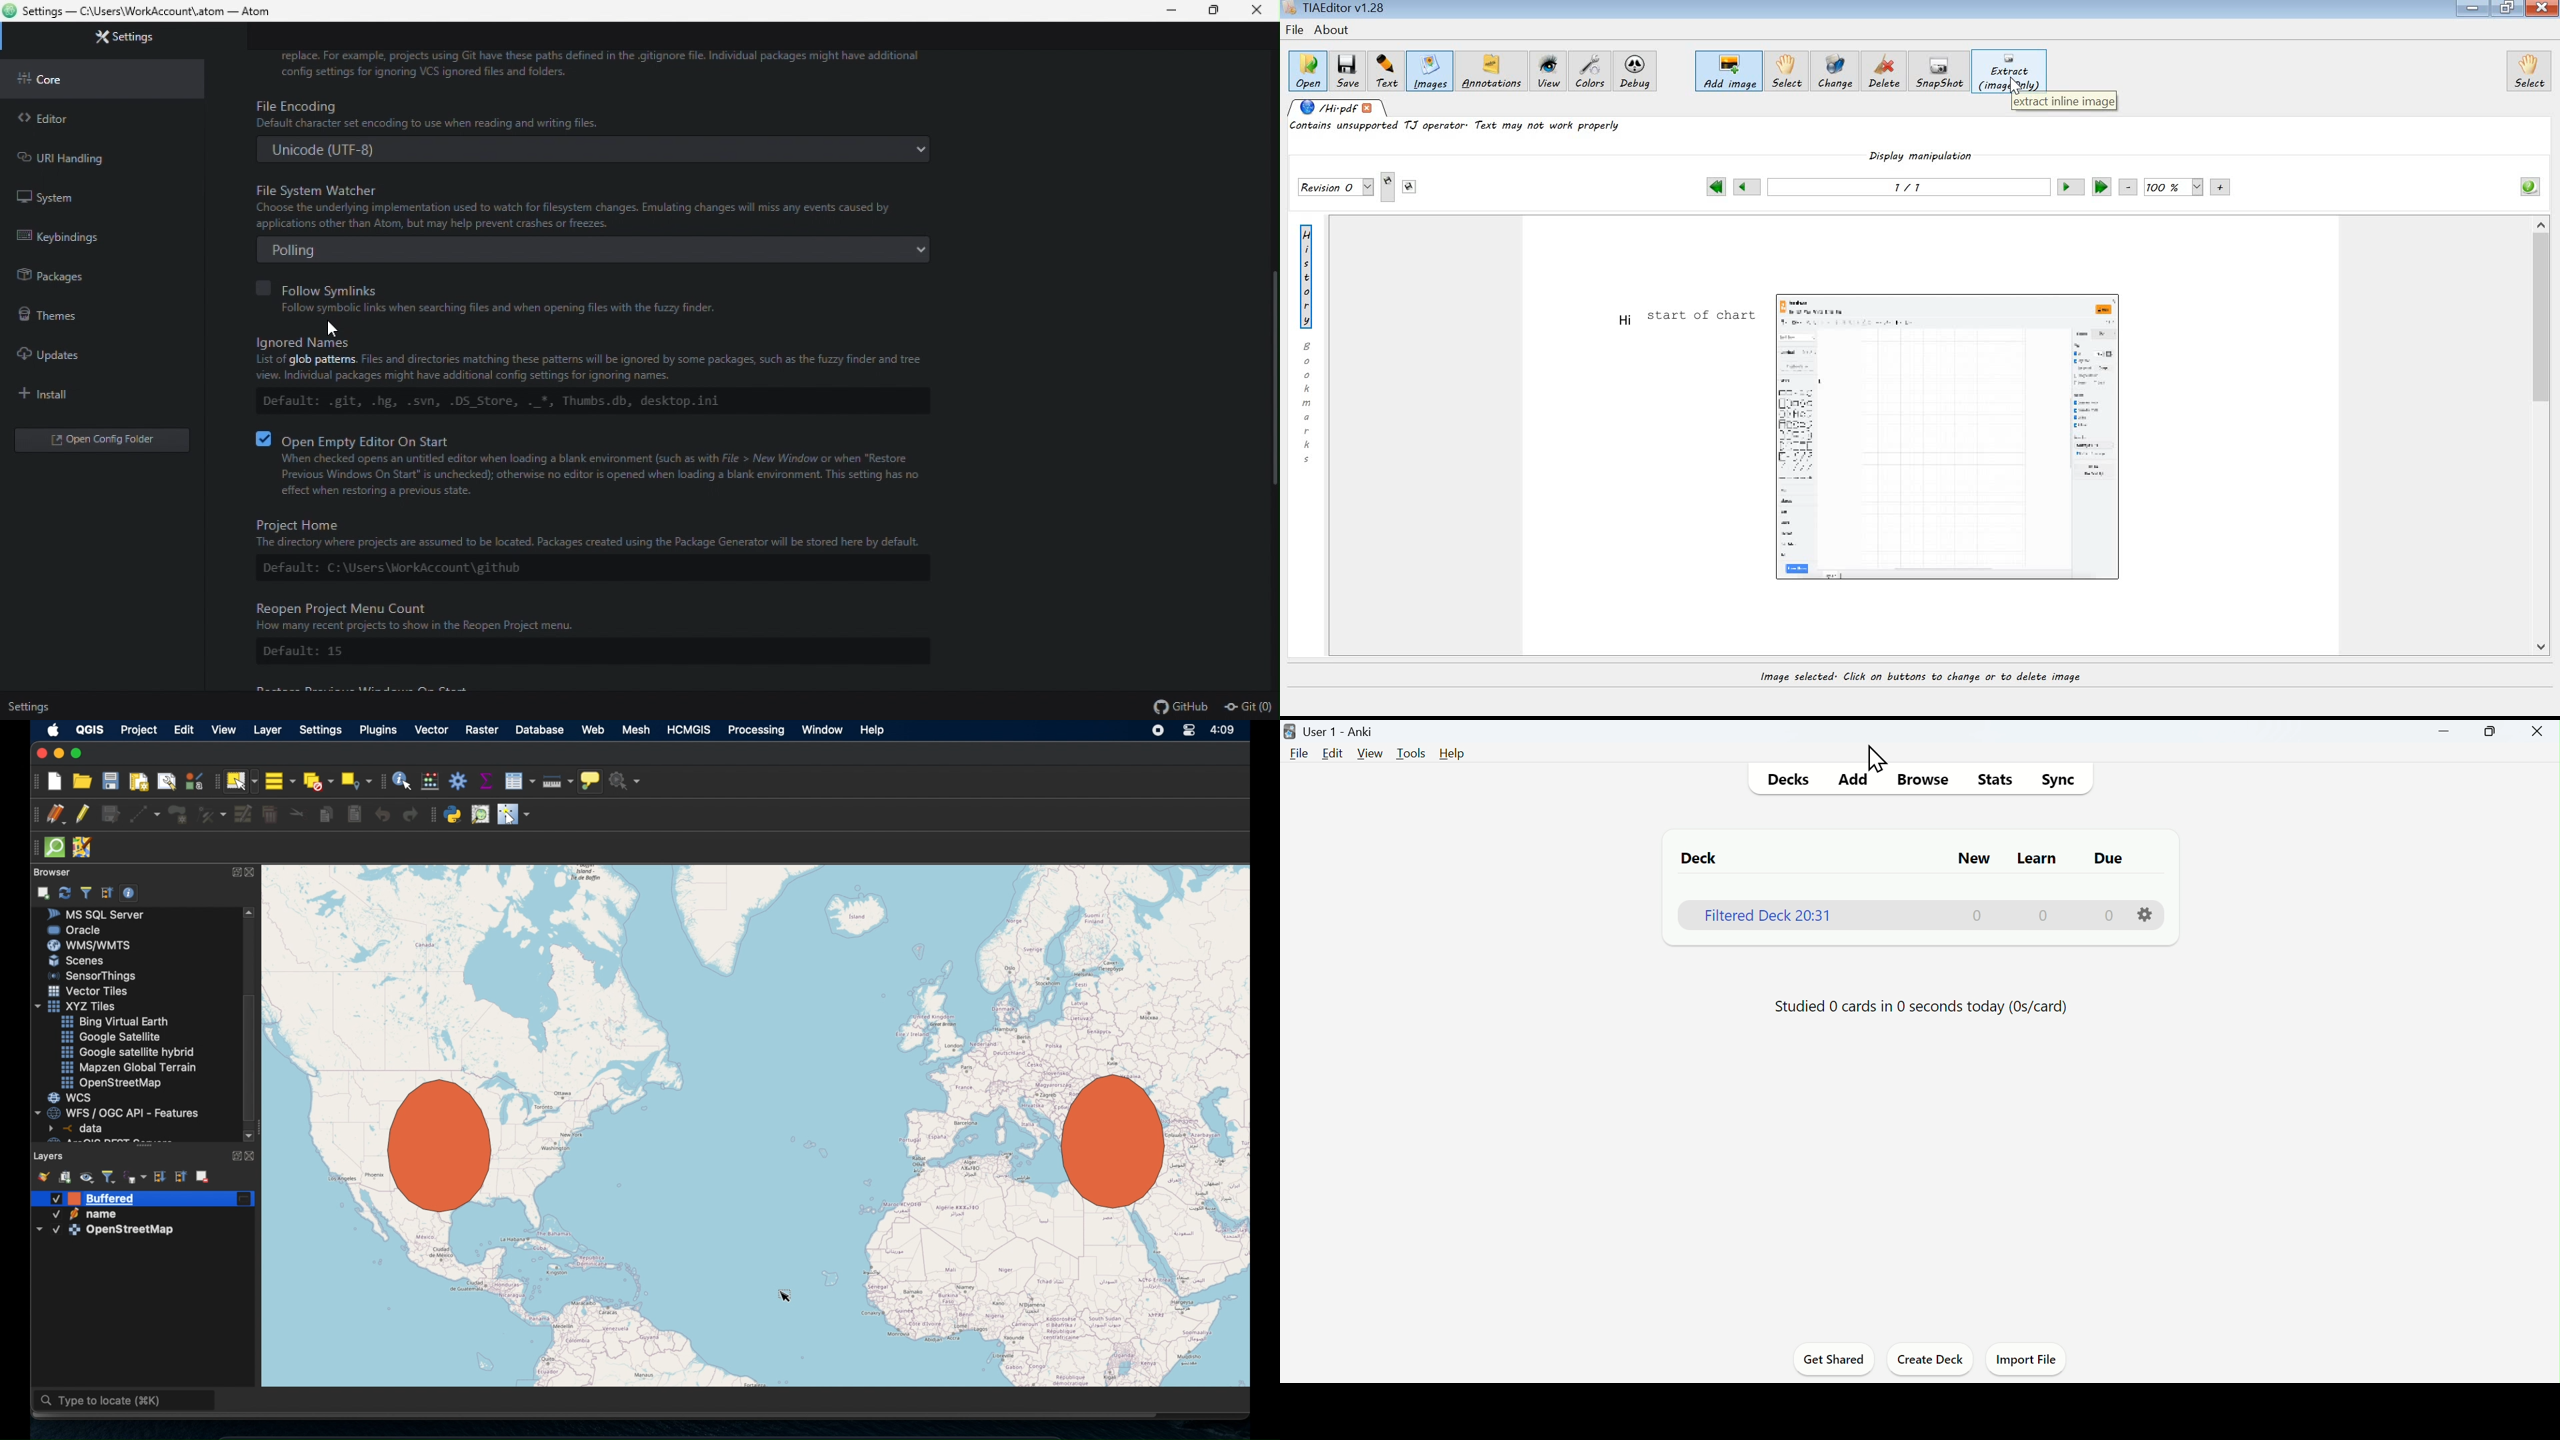 Image resolution: width=2576 pixels, height=1456 pixels. What do you see at coordinates (1159, 731) in the screenshot?
I see `screen recorder icon` at bounding box center [1159, 731].